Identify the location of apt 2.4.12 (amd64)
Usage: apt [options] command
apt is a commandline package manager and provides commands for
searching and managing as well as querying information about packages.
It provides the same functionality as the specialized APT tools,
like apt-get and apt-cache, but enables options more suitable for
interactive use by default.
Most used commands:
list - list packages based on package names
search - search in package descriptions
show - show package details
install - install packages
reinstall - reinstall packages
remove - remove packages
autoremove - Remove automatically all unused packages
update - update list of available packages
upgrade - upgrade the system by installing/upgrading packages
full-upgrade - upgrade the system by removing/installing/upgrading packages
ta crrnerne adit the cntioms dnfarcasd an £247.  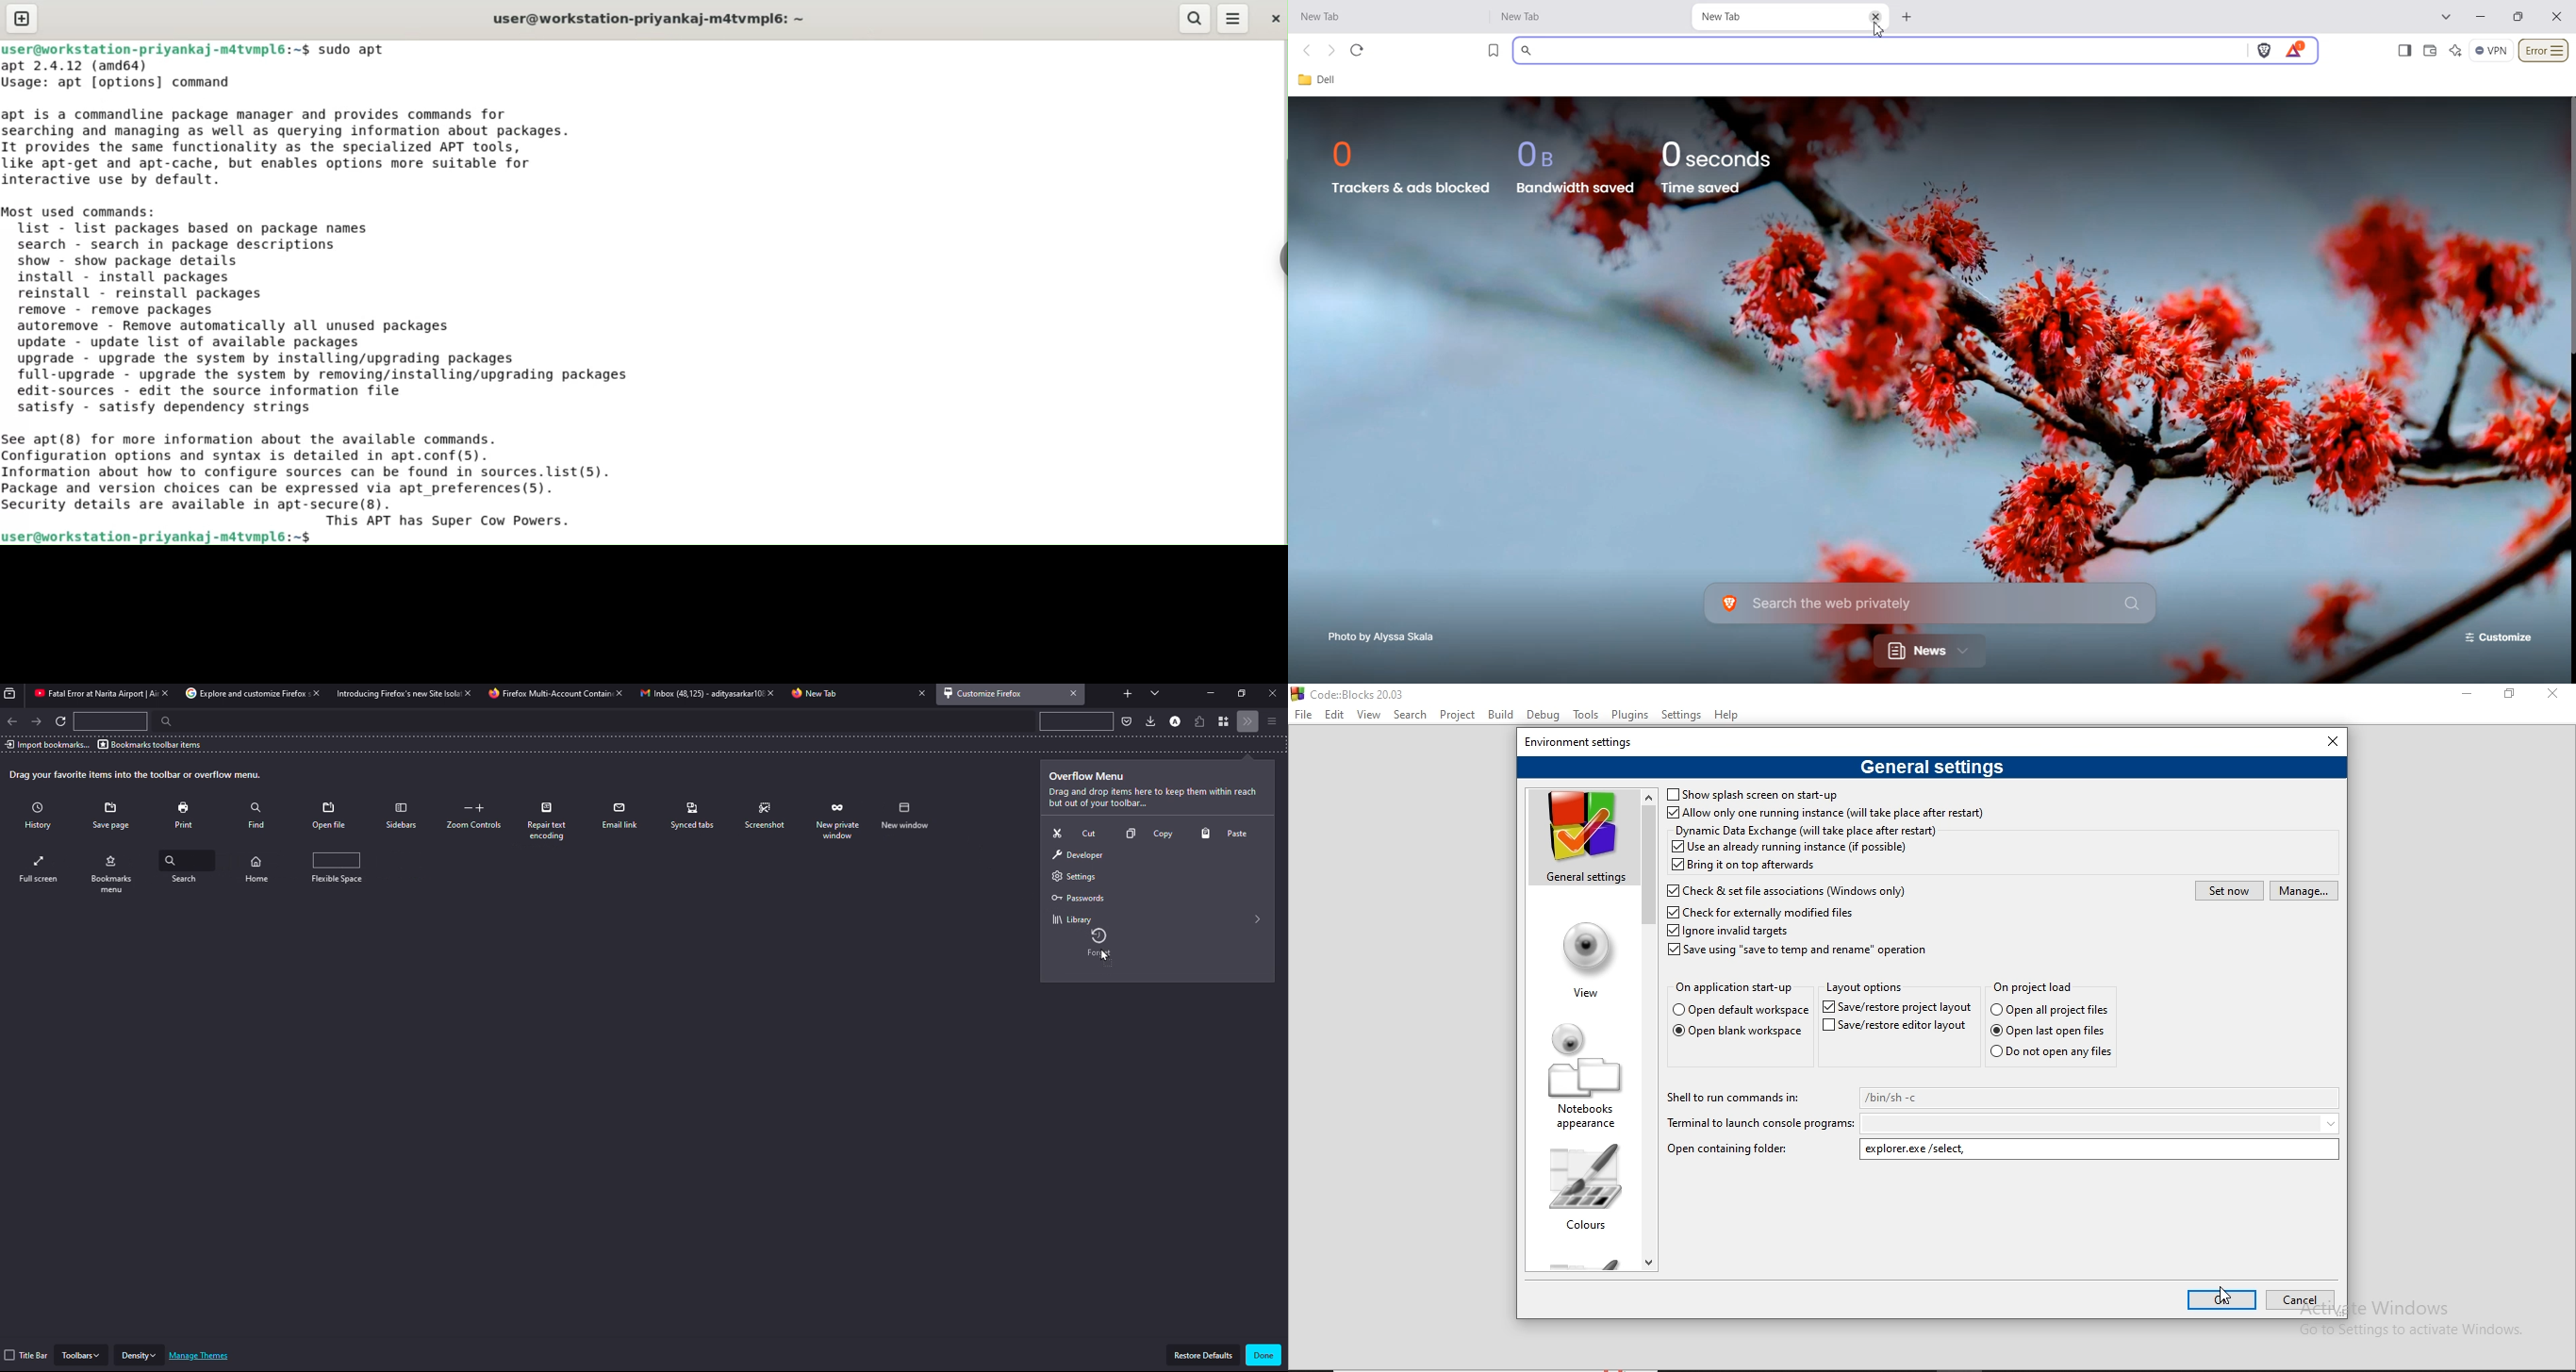
(373, 228).